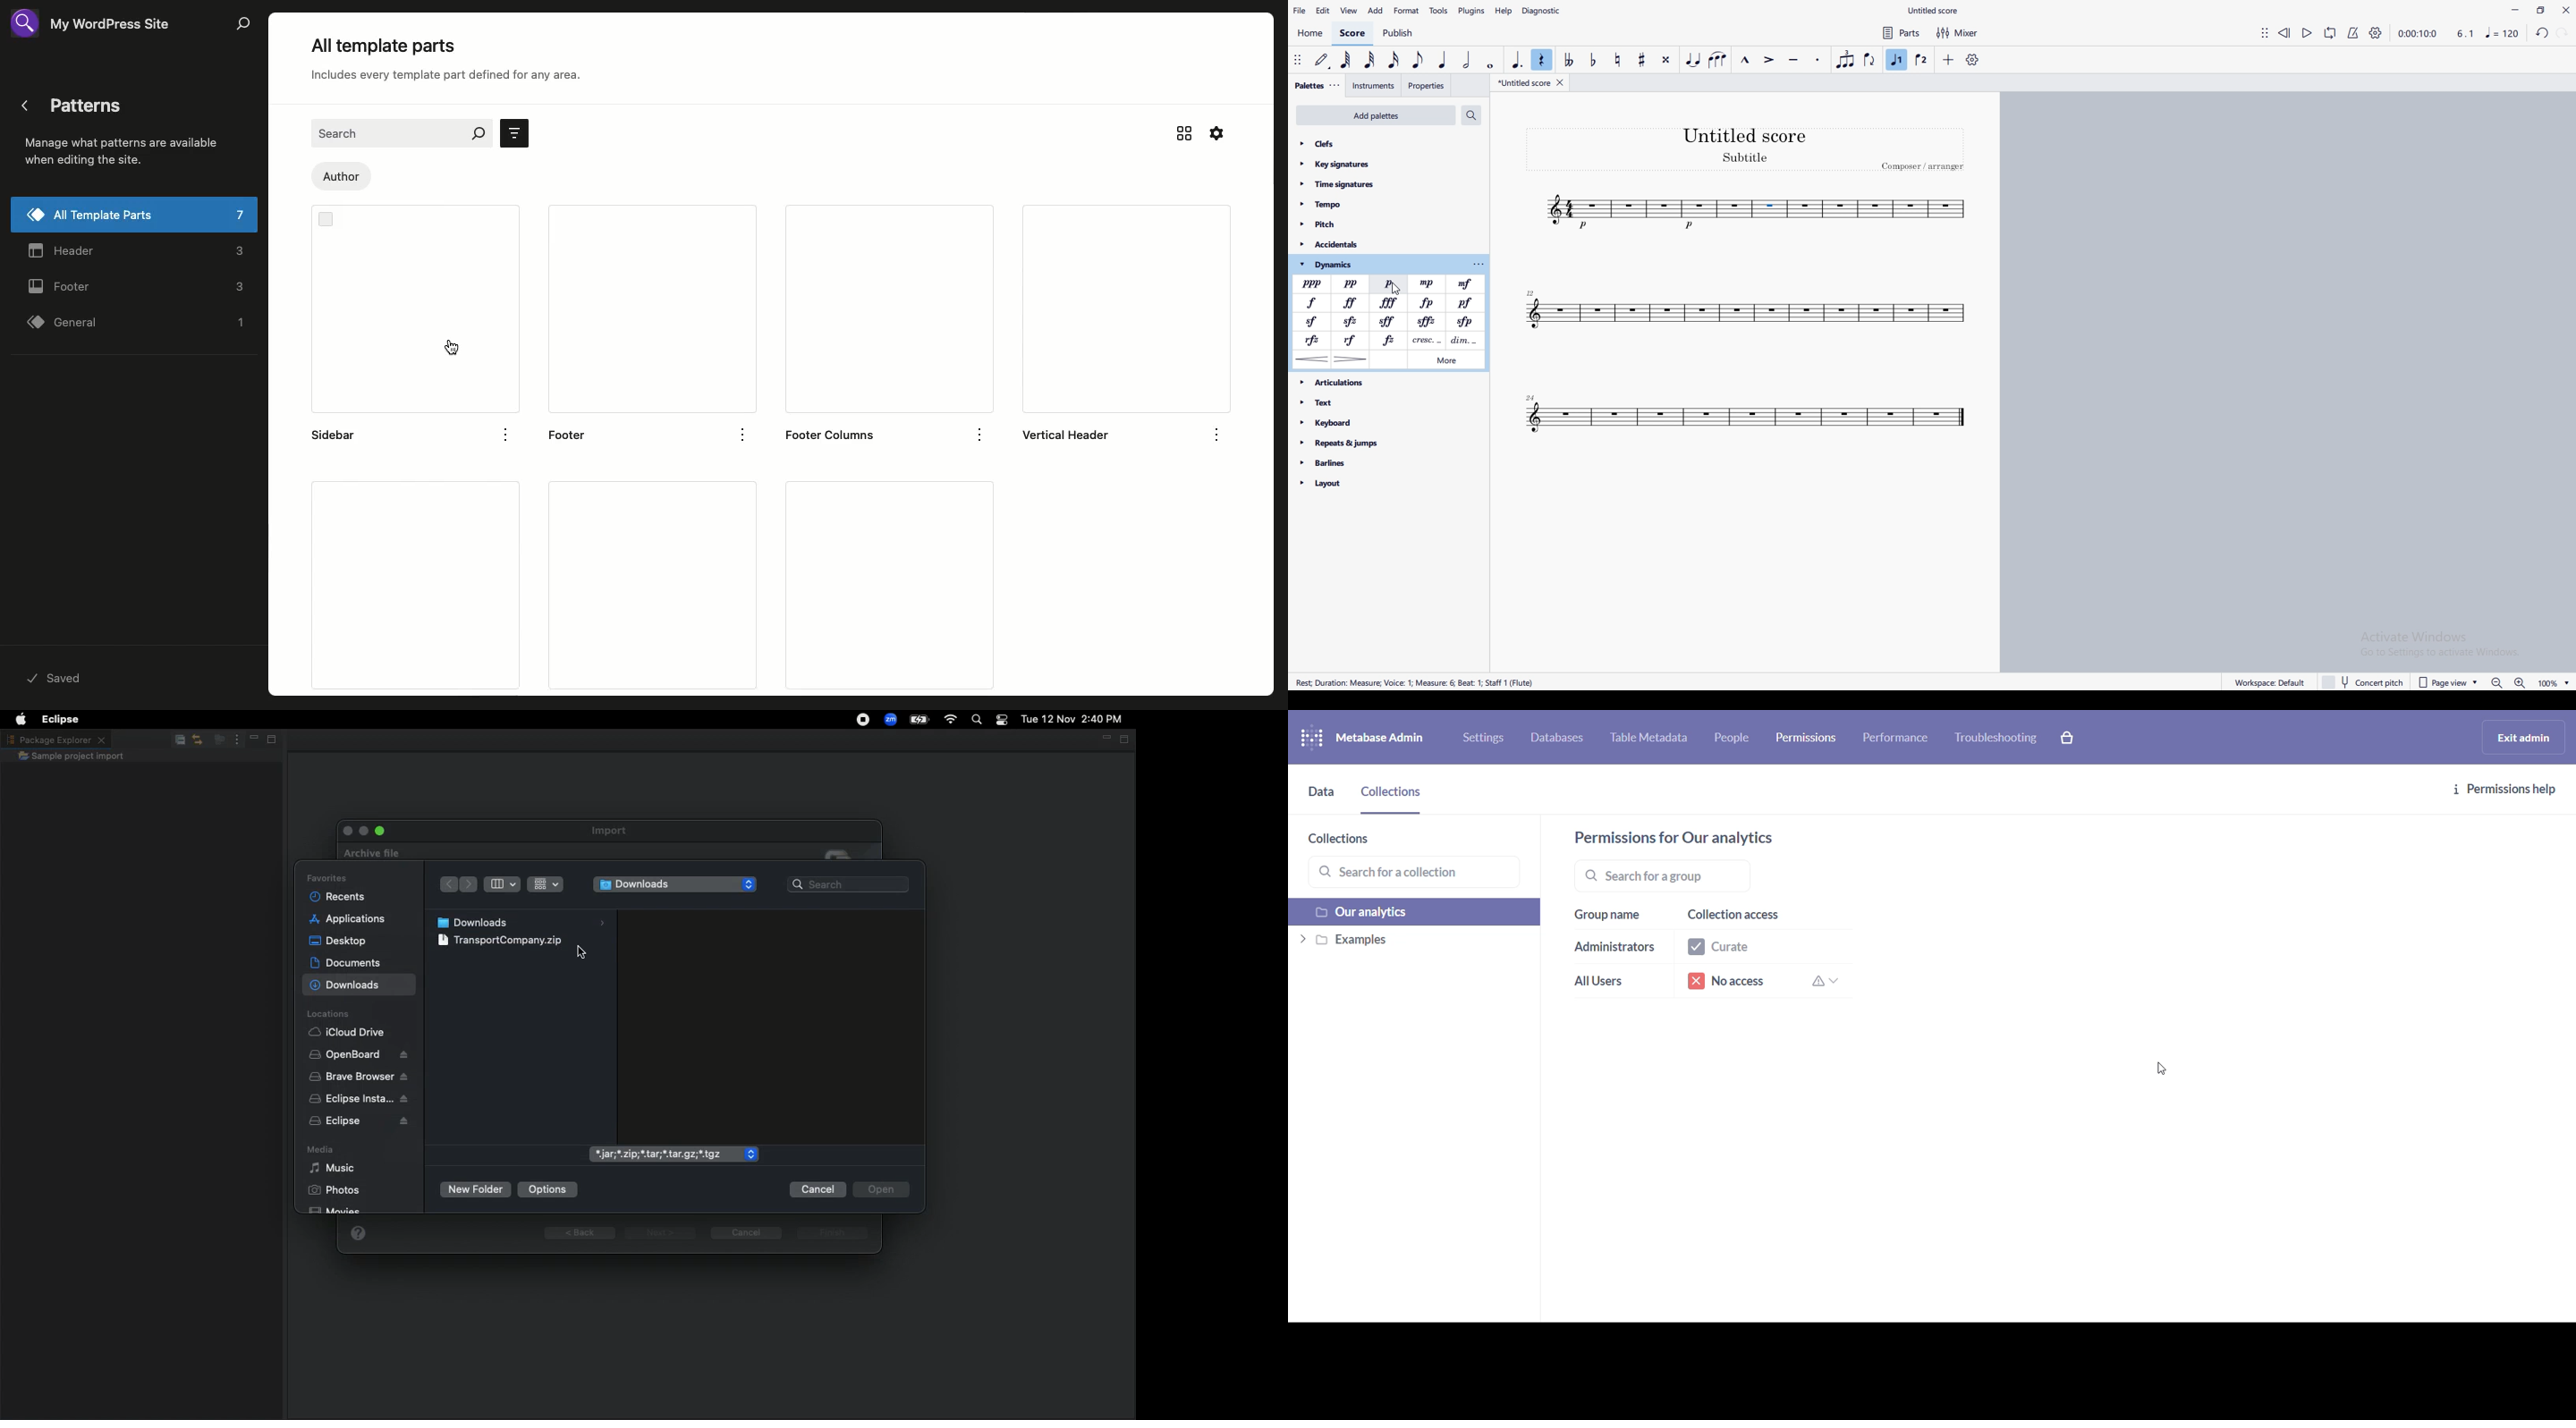 Image resolution: width=2576 pixels, height=1428 pixels. What do you see at coordinates (2450, 647) in the screenshot?
I see `Activate windows pop up` at bounding box center [2450, 647].